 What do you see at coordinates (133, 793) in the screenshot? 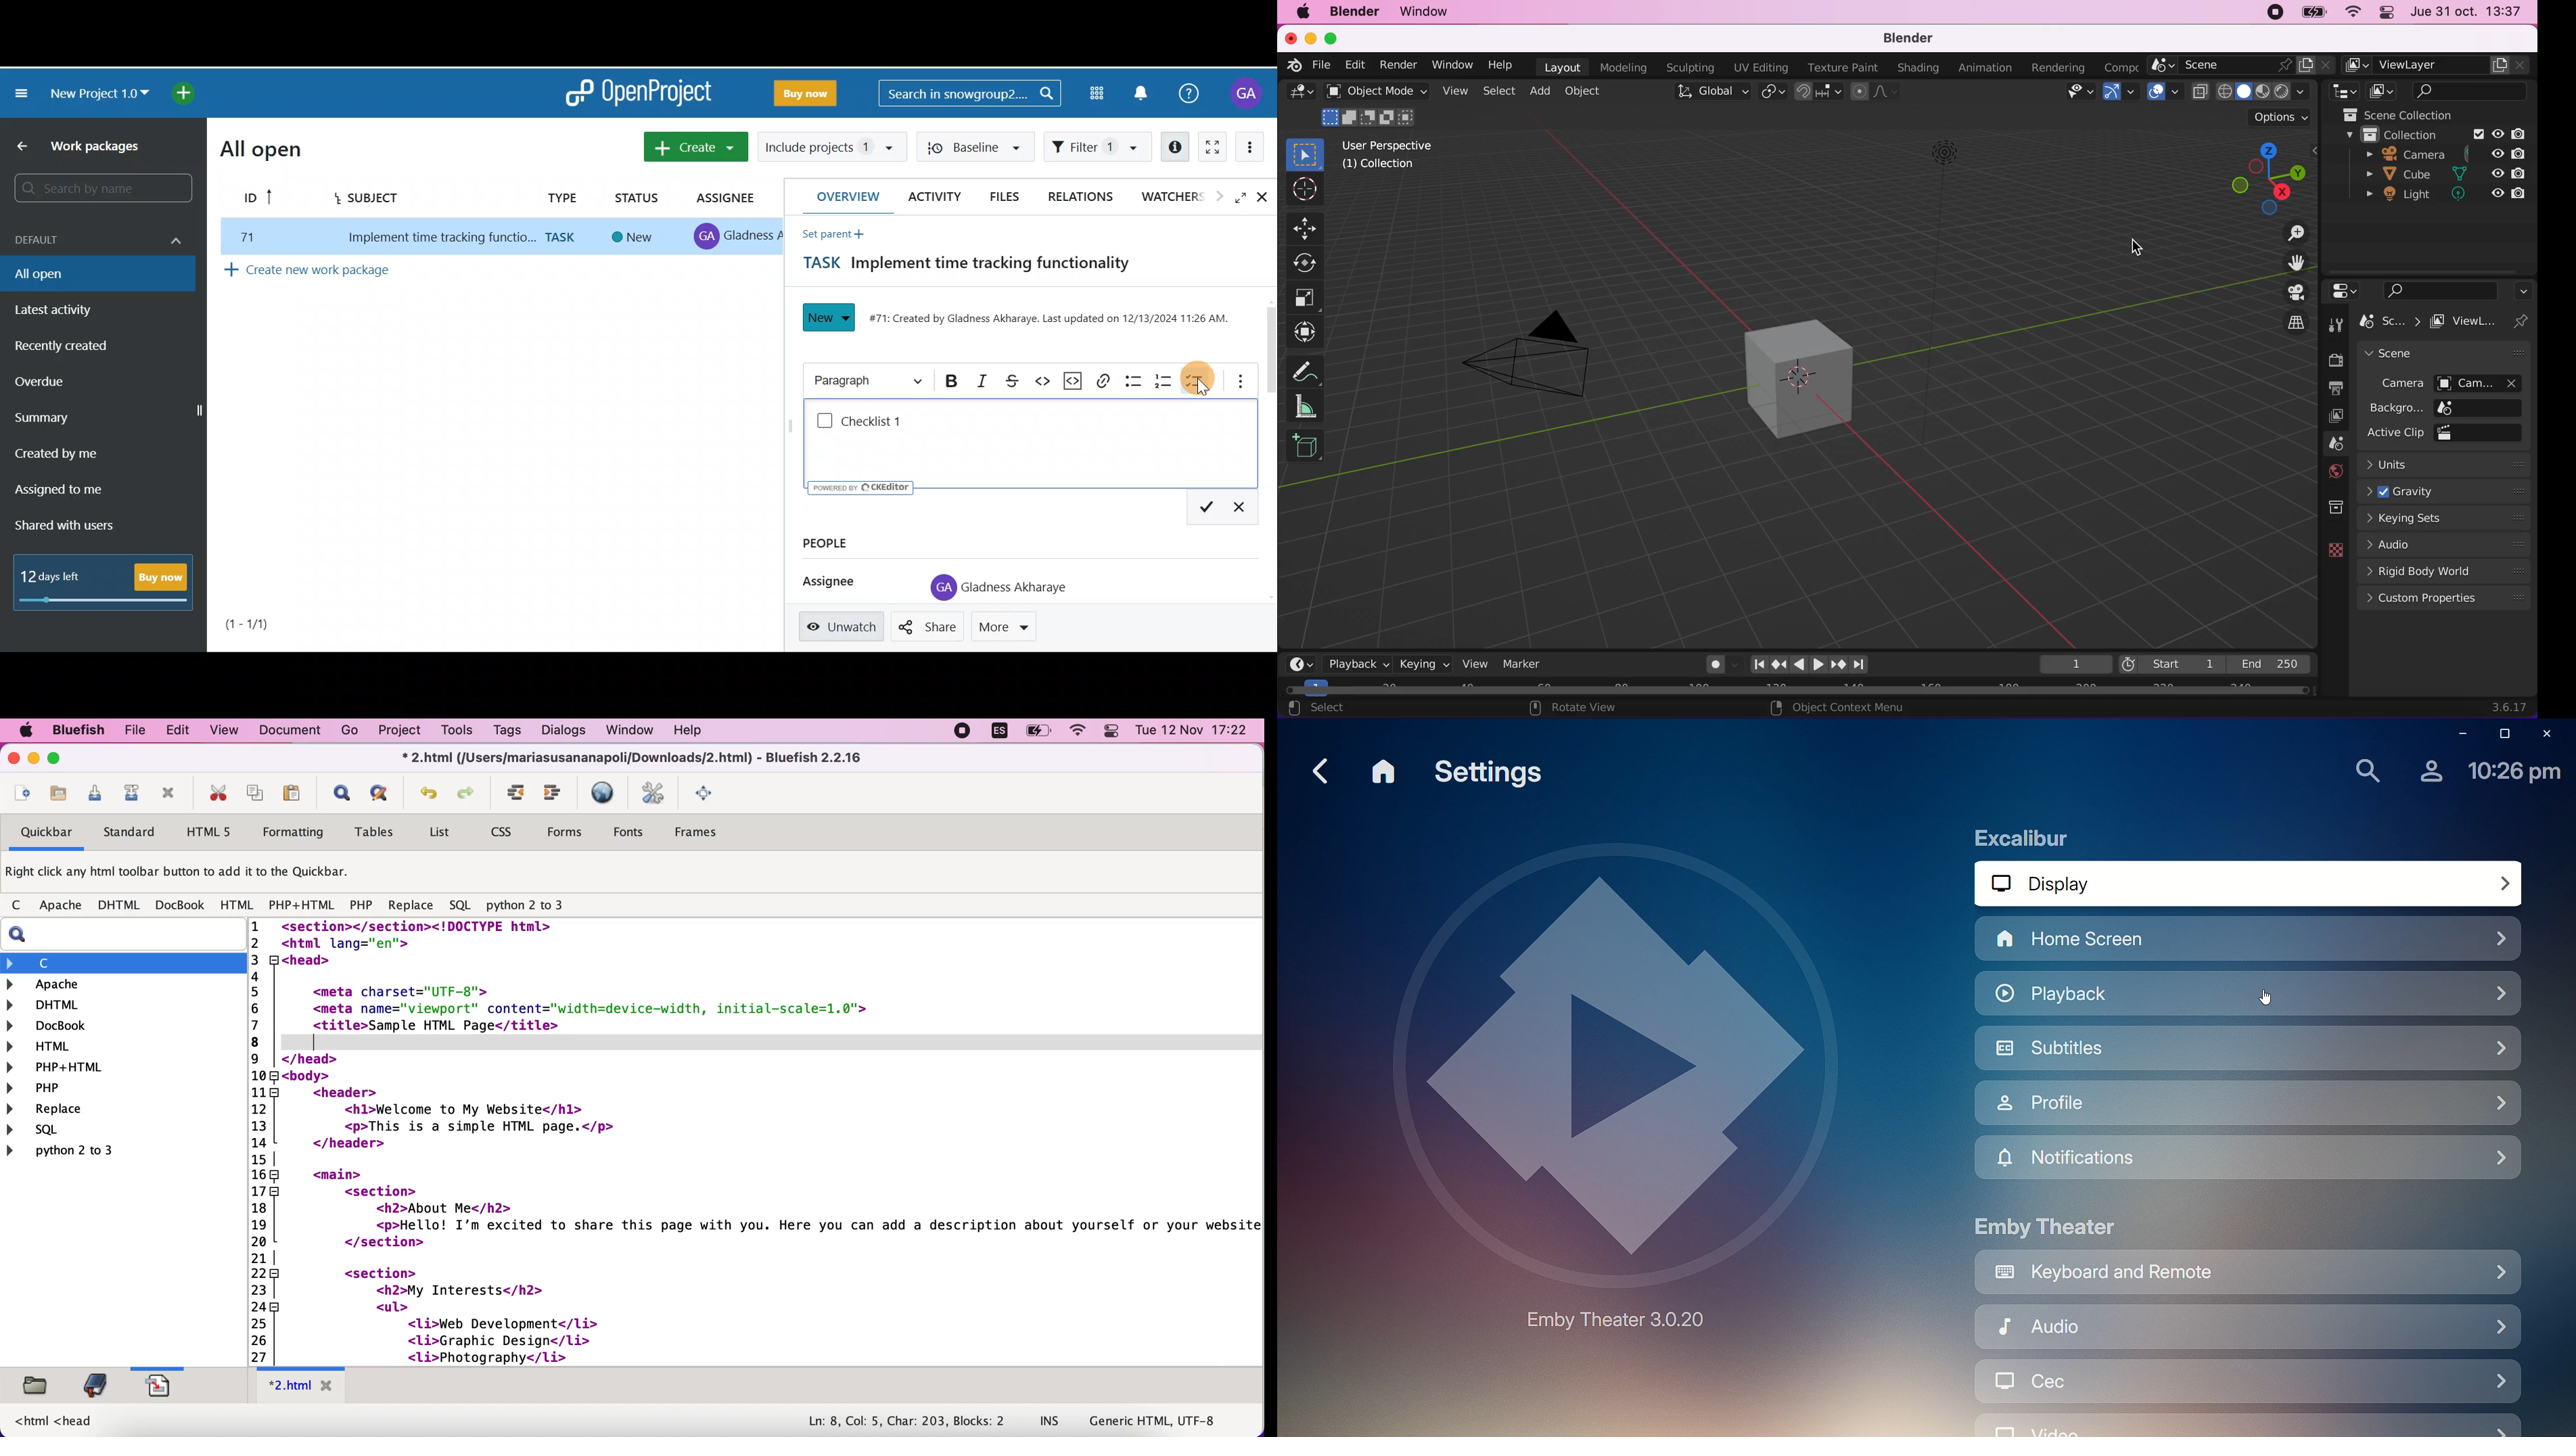
I see `save file as` at bounding box center [133, 793].